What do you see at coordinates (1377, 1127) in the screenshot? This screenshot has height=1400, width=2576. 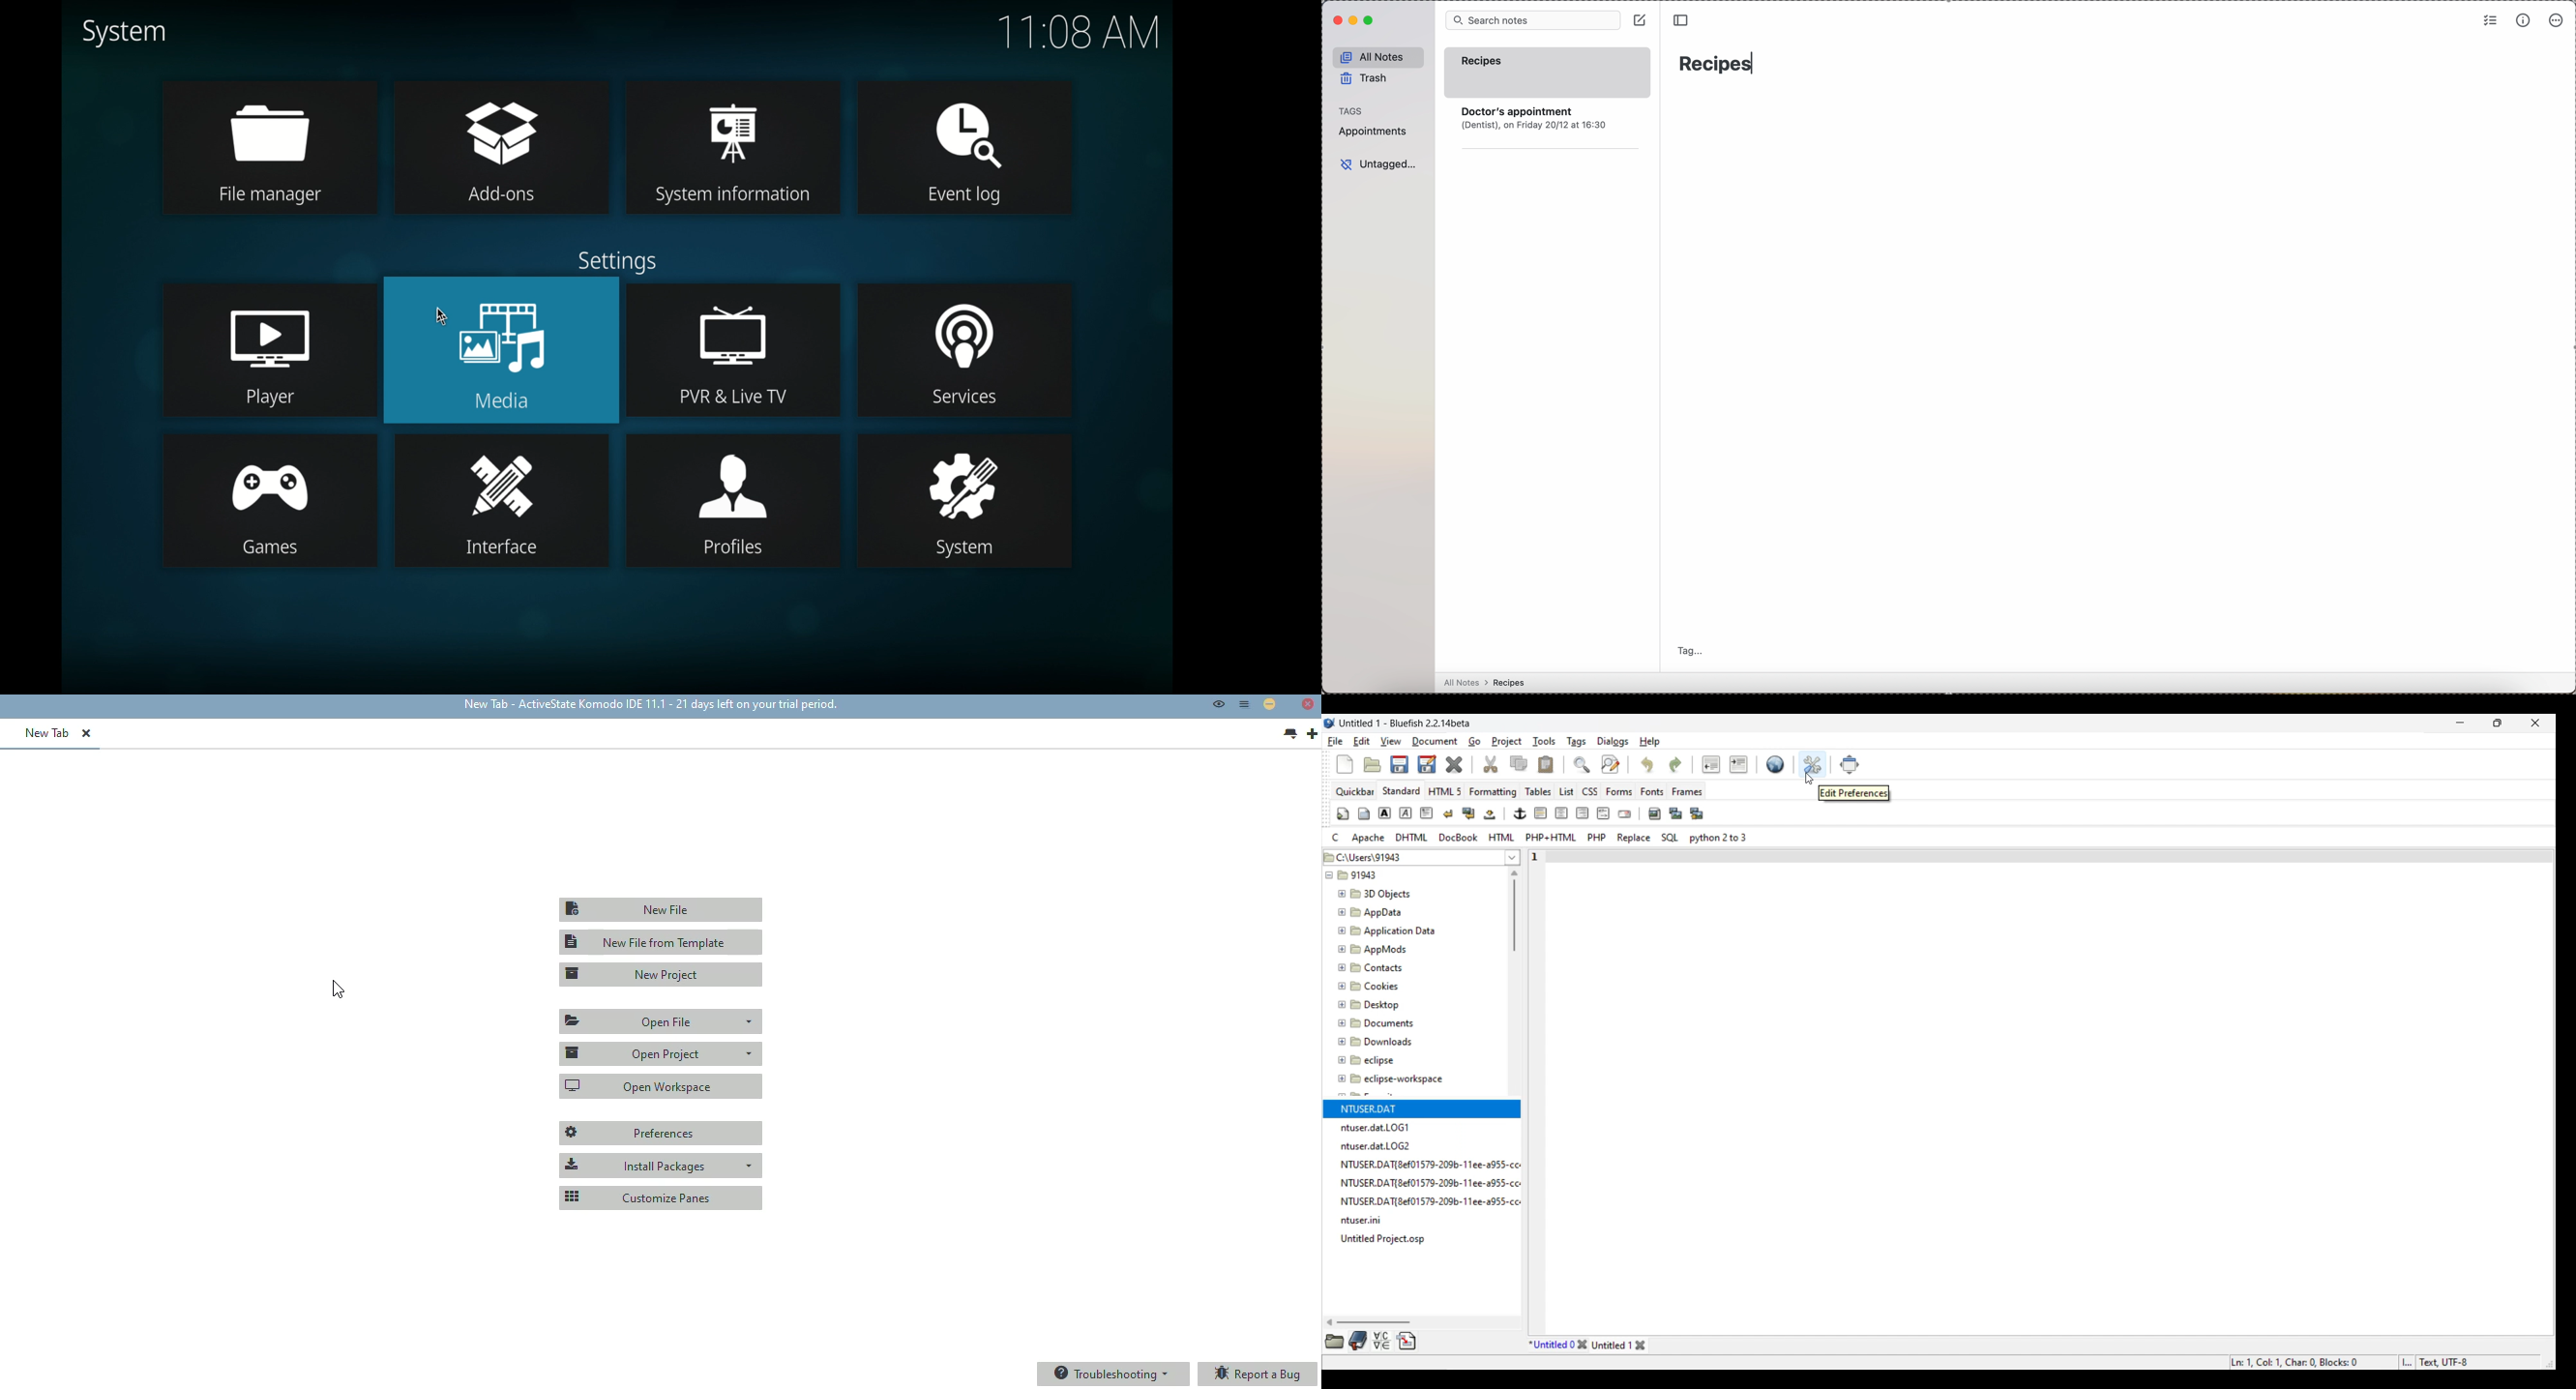 I see `ntuser.dat.LOG1` at bounding box center [1377, 1127].